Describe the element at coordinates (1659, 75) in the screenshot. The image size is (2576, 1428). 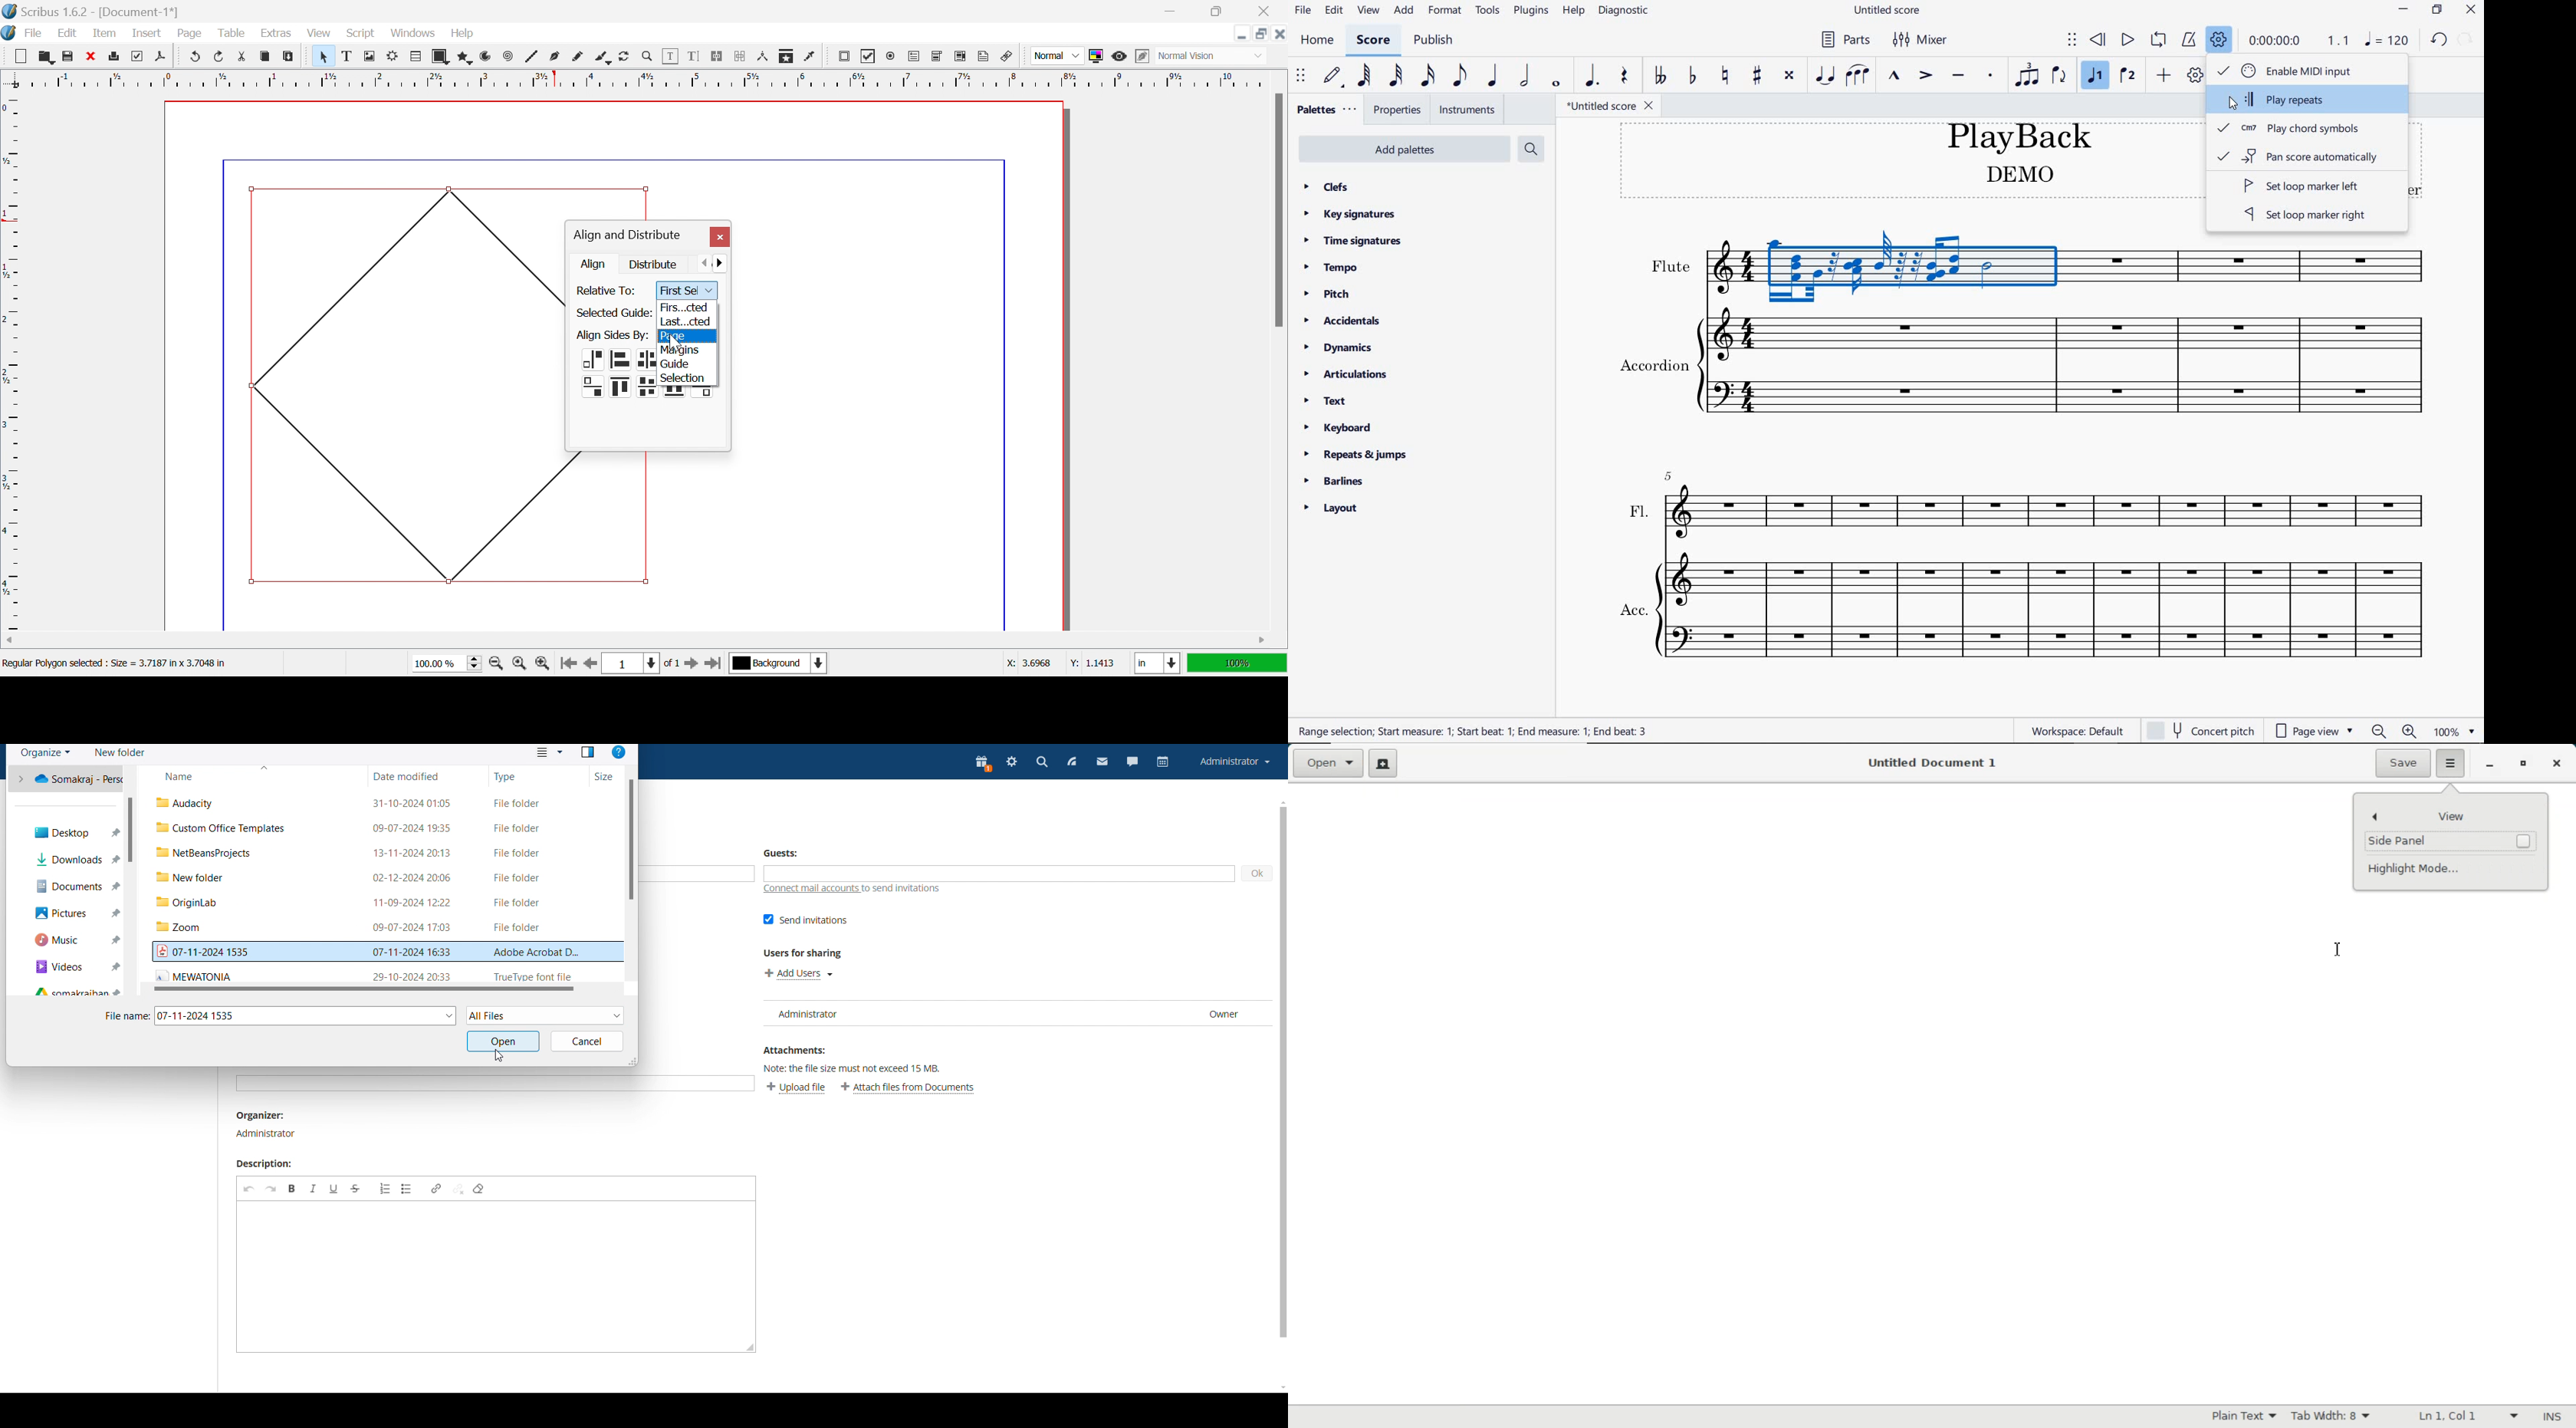
I see `toggle double-flat` at that location.